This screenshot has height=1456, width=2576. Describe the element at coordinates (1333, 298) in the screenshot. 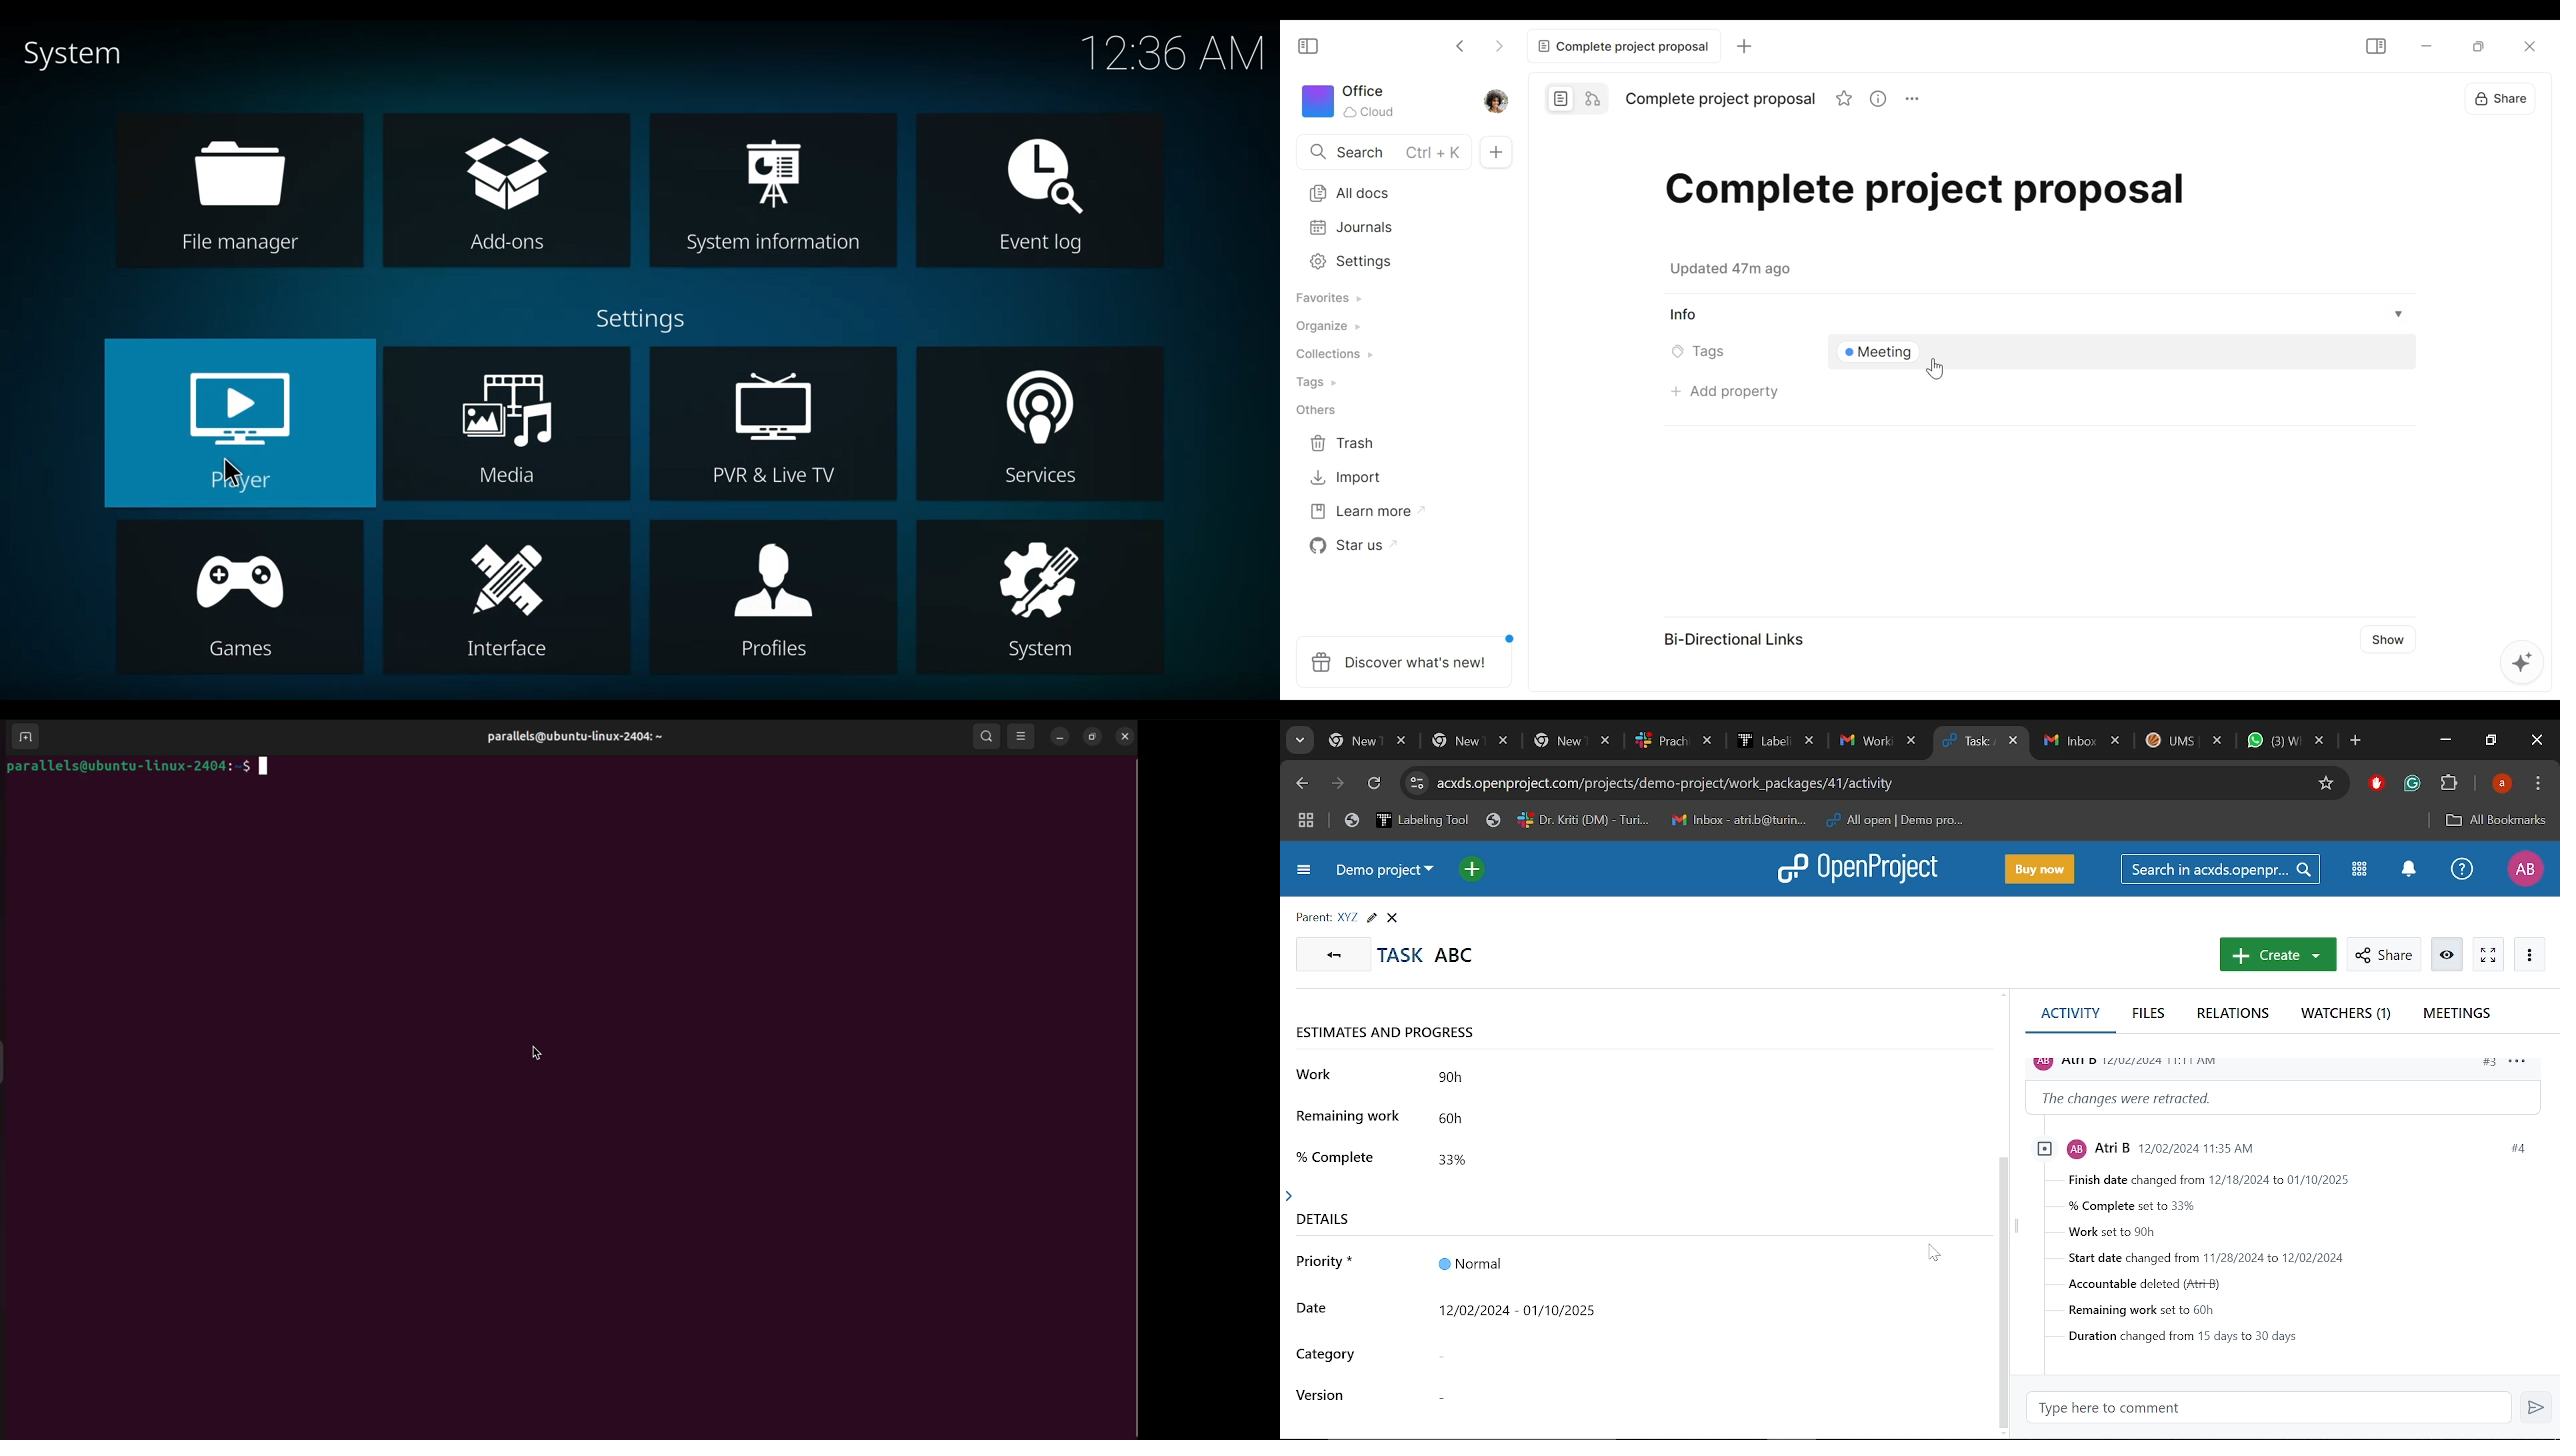

I see `Favorites` at that location.